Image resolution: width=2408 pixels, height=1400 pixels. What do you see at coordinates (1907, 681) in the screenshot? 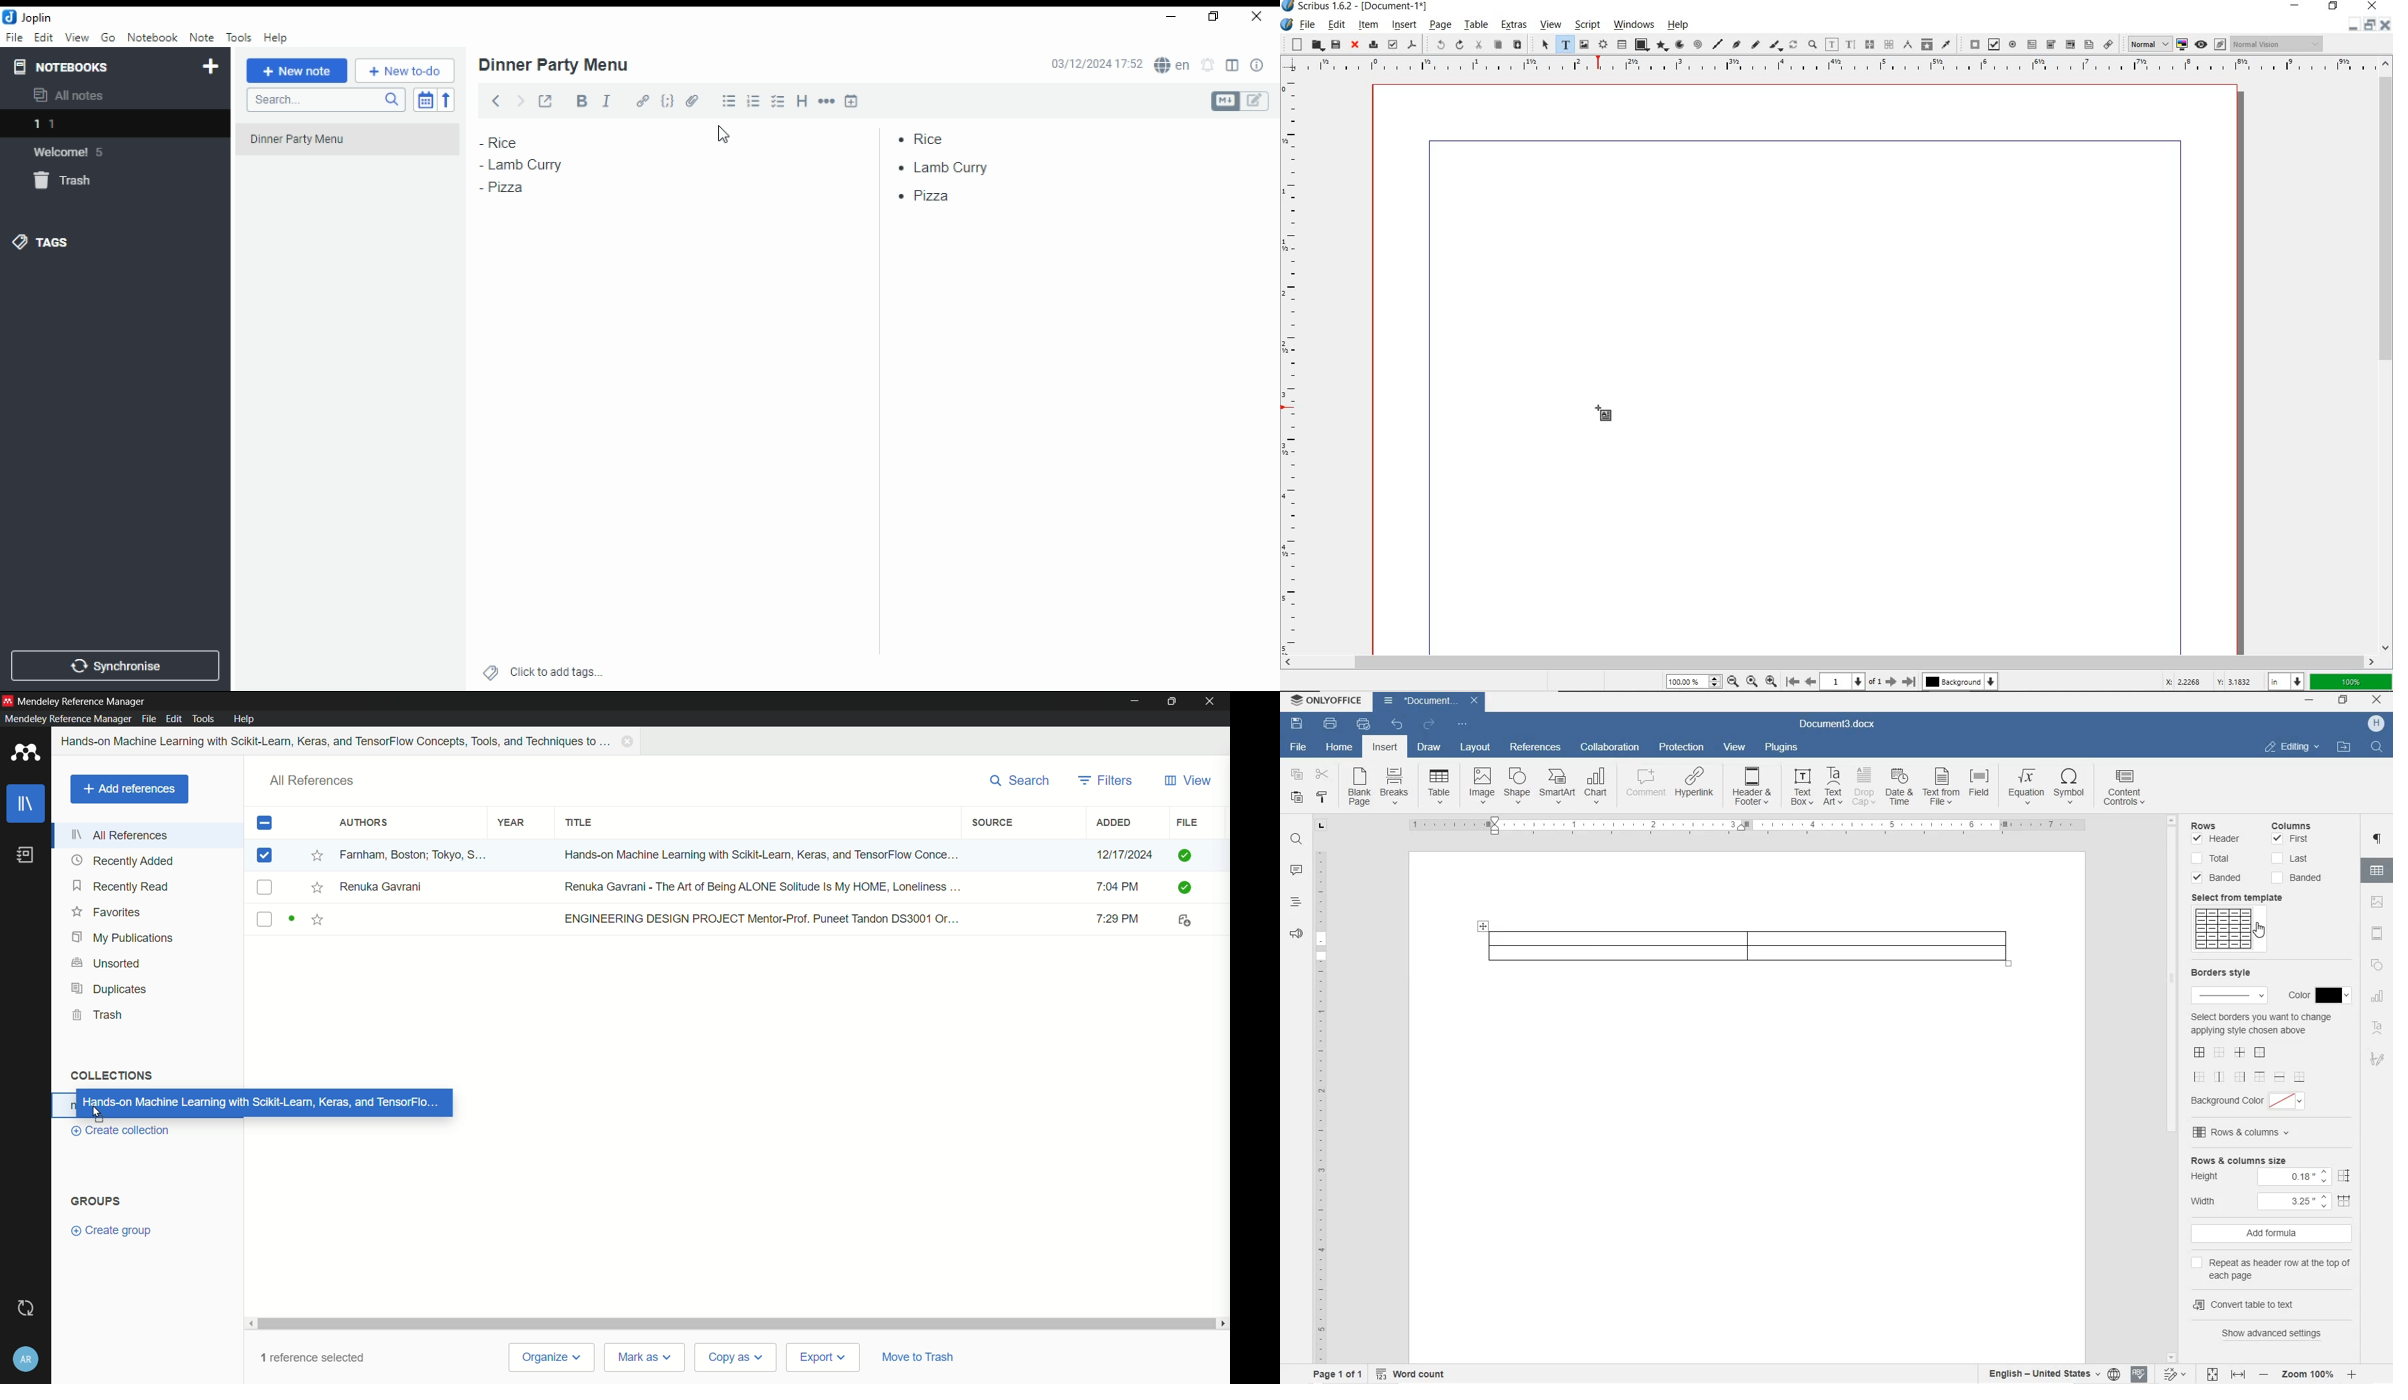
I see `Last page` at bounding box center [1907, 681].